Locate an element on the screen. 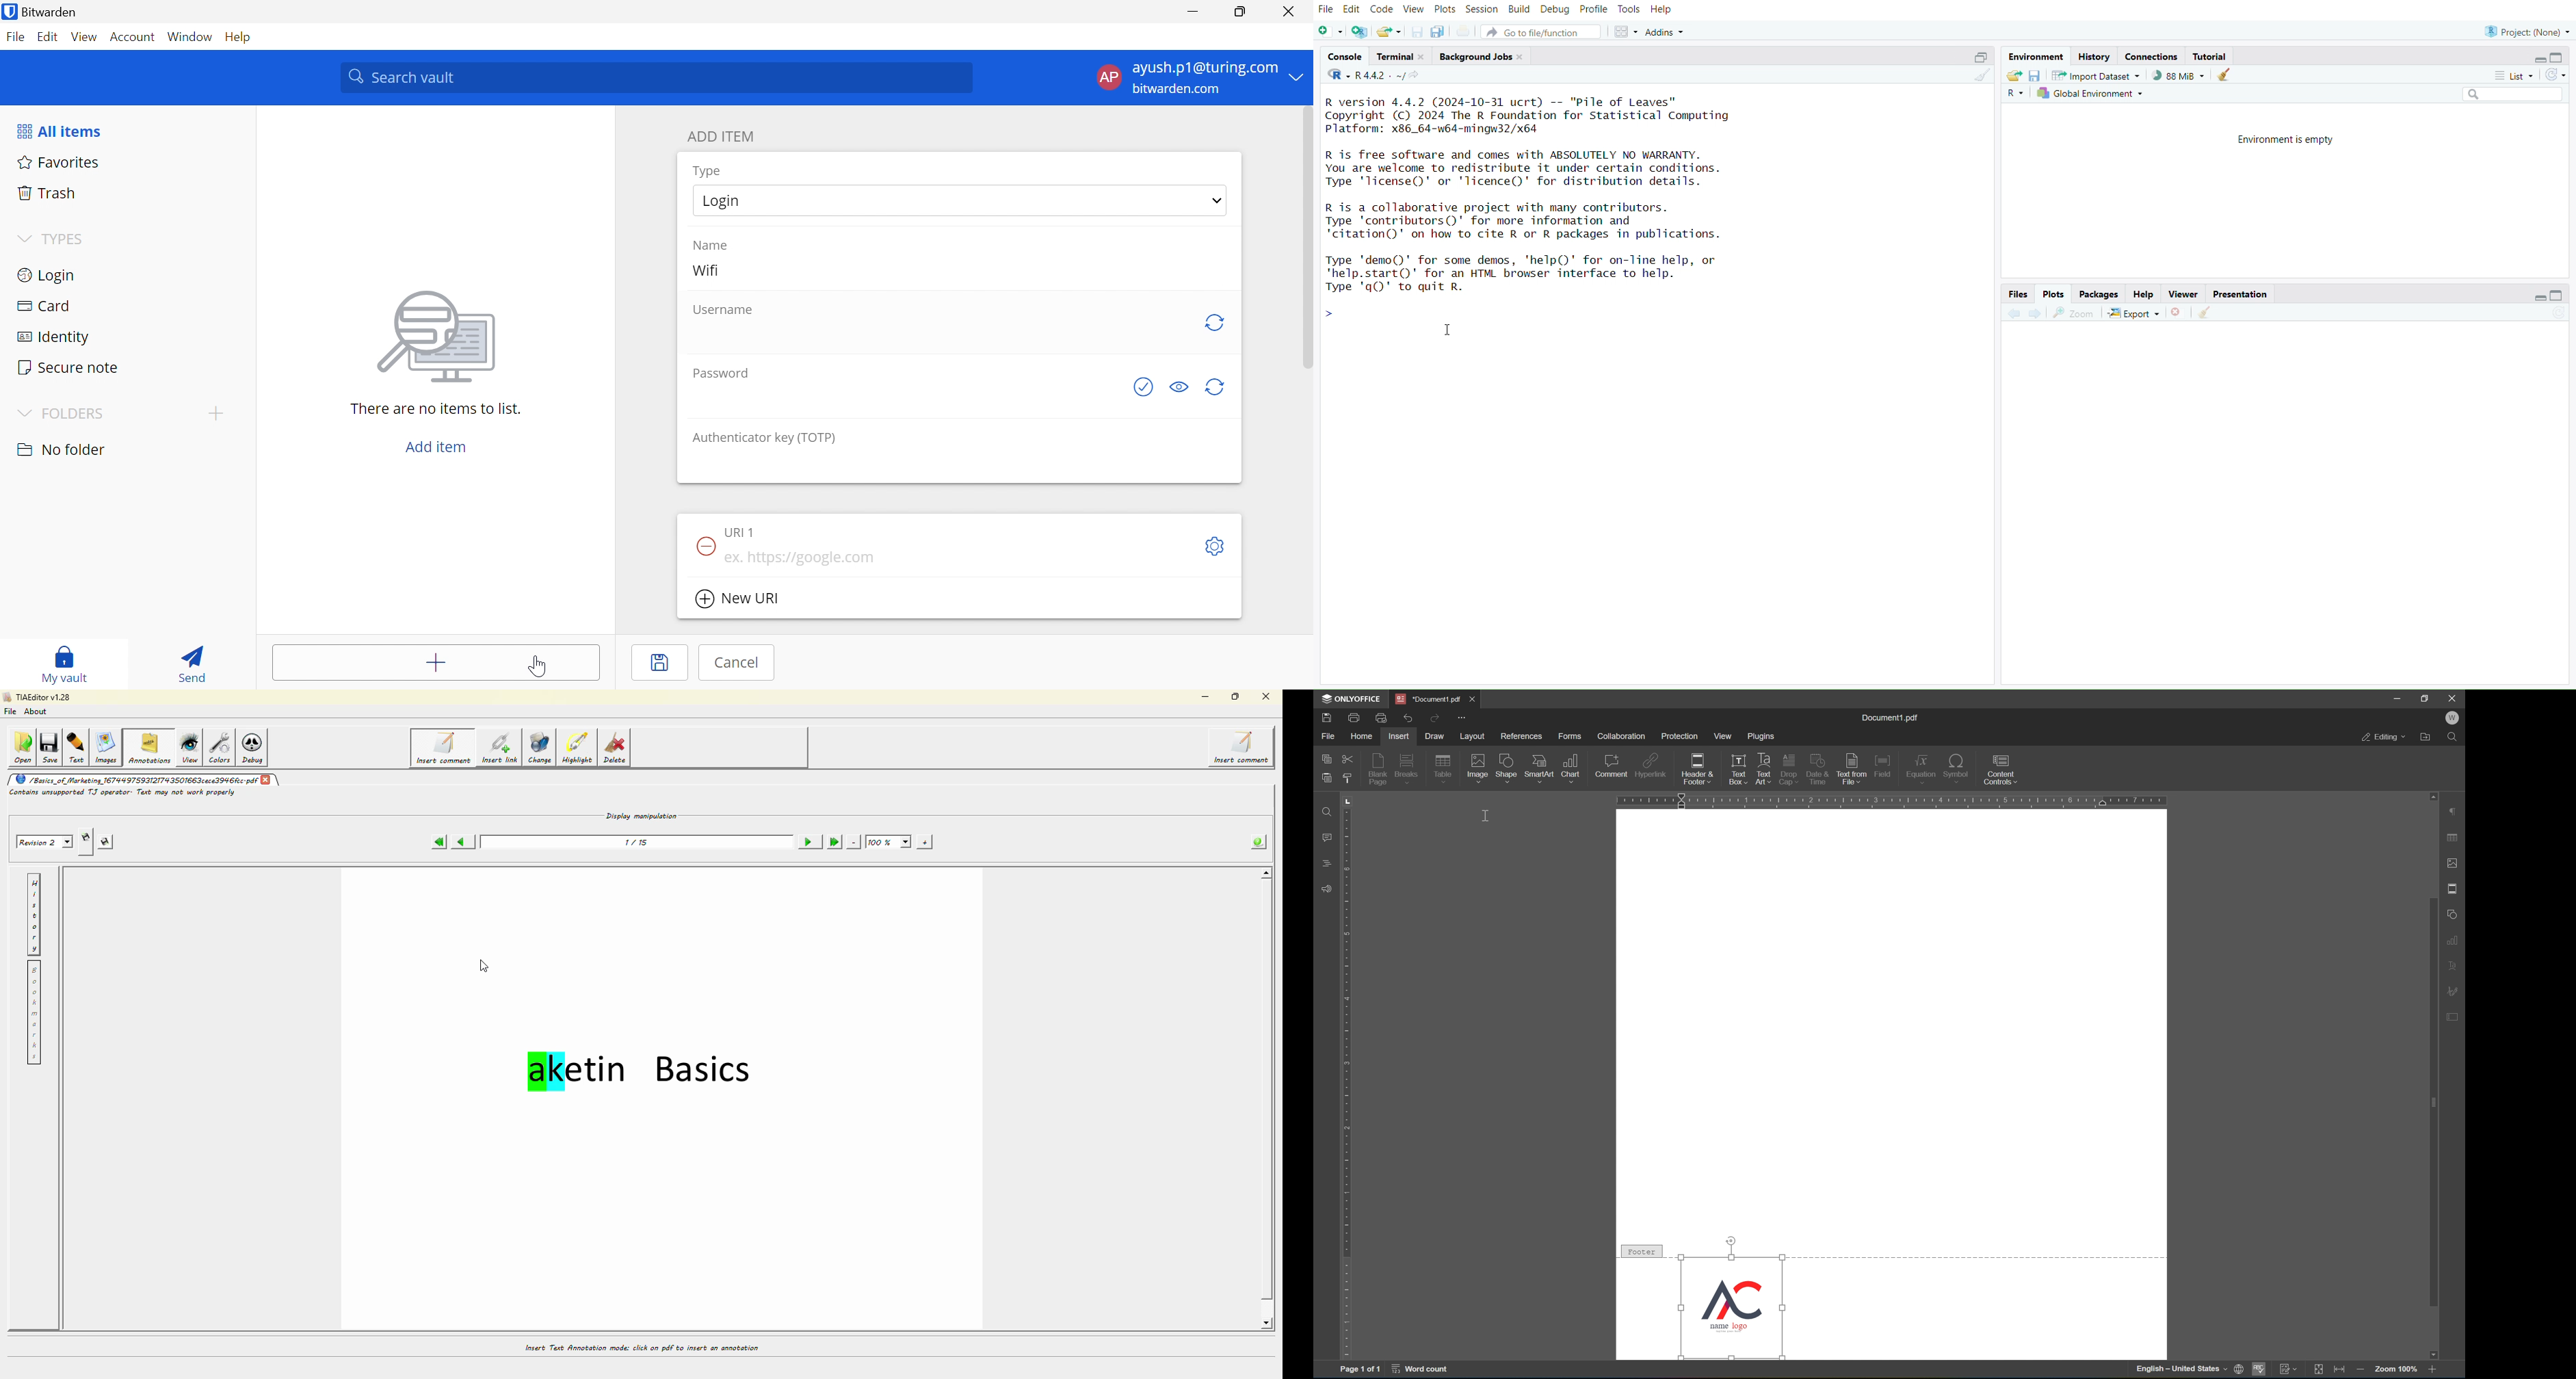  project(None) is located at coordinates (2526, 32).